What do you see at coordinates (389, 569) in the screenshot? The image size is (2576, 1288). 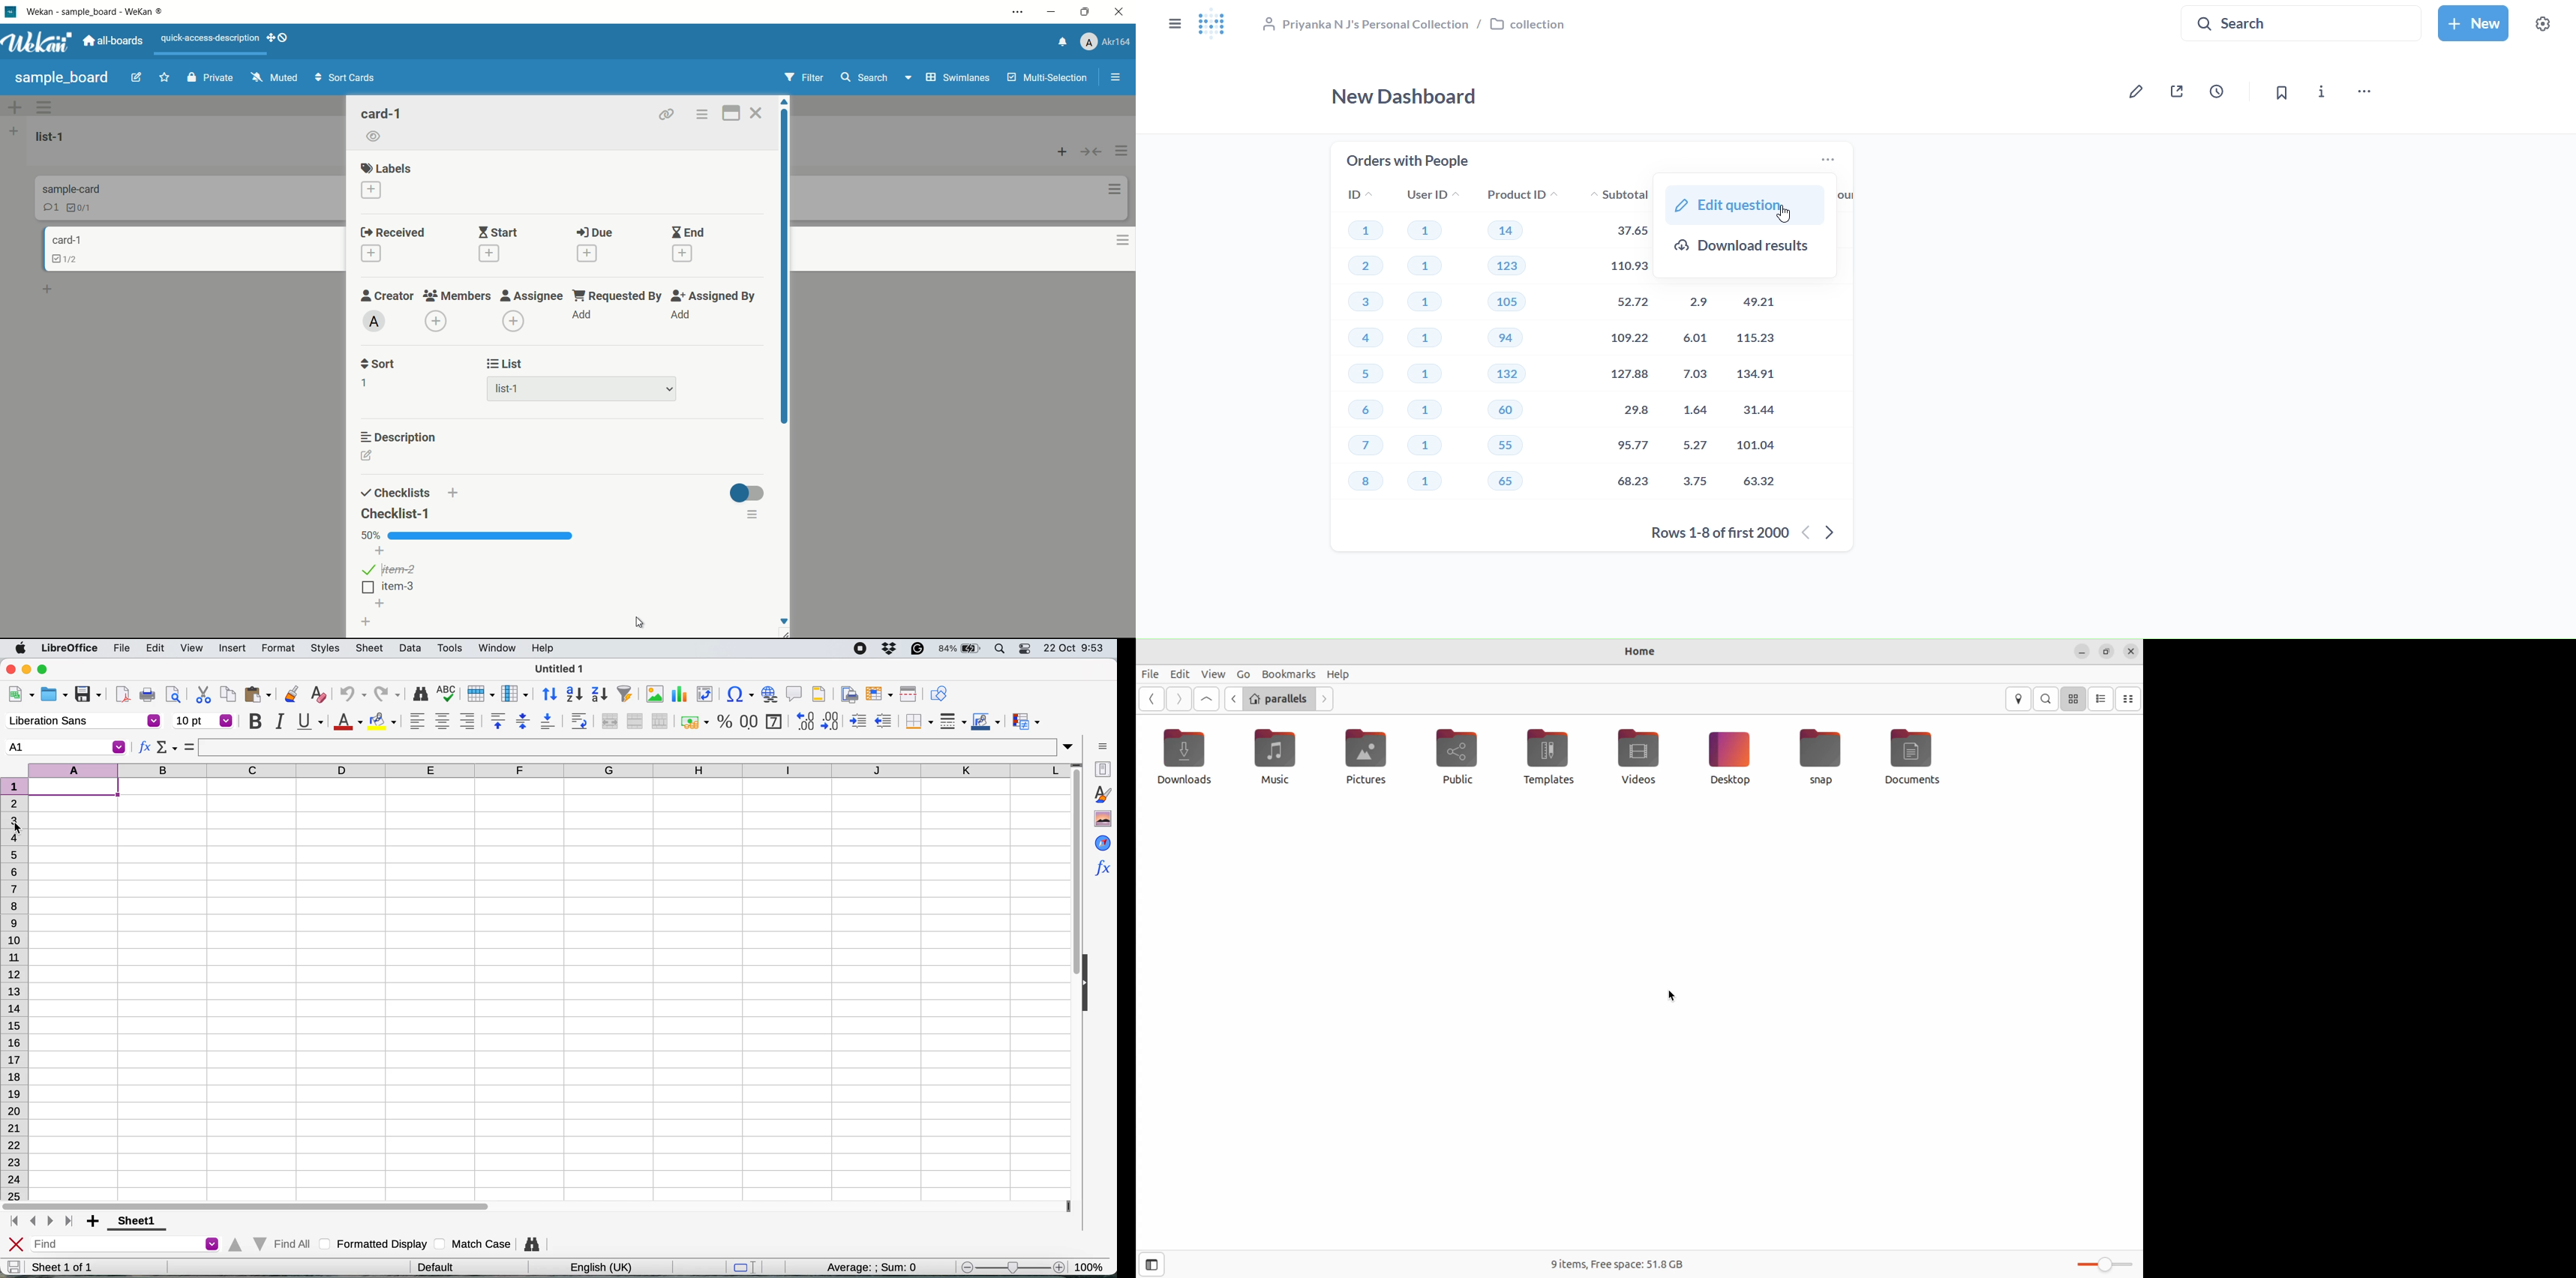 I see `item- 2` at bounding box center [389, 569].